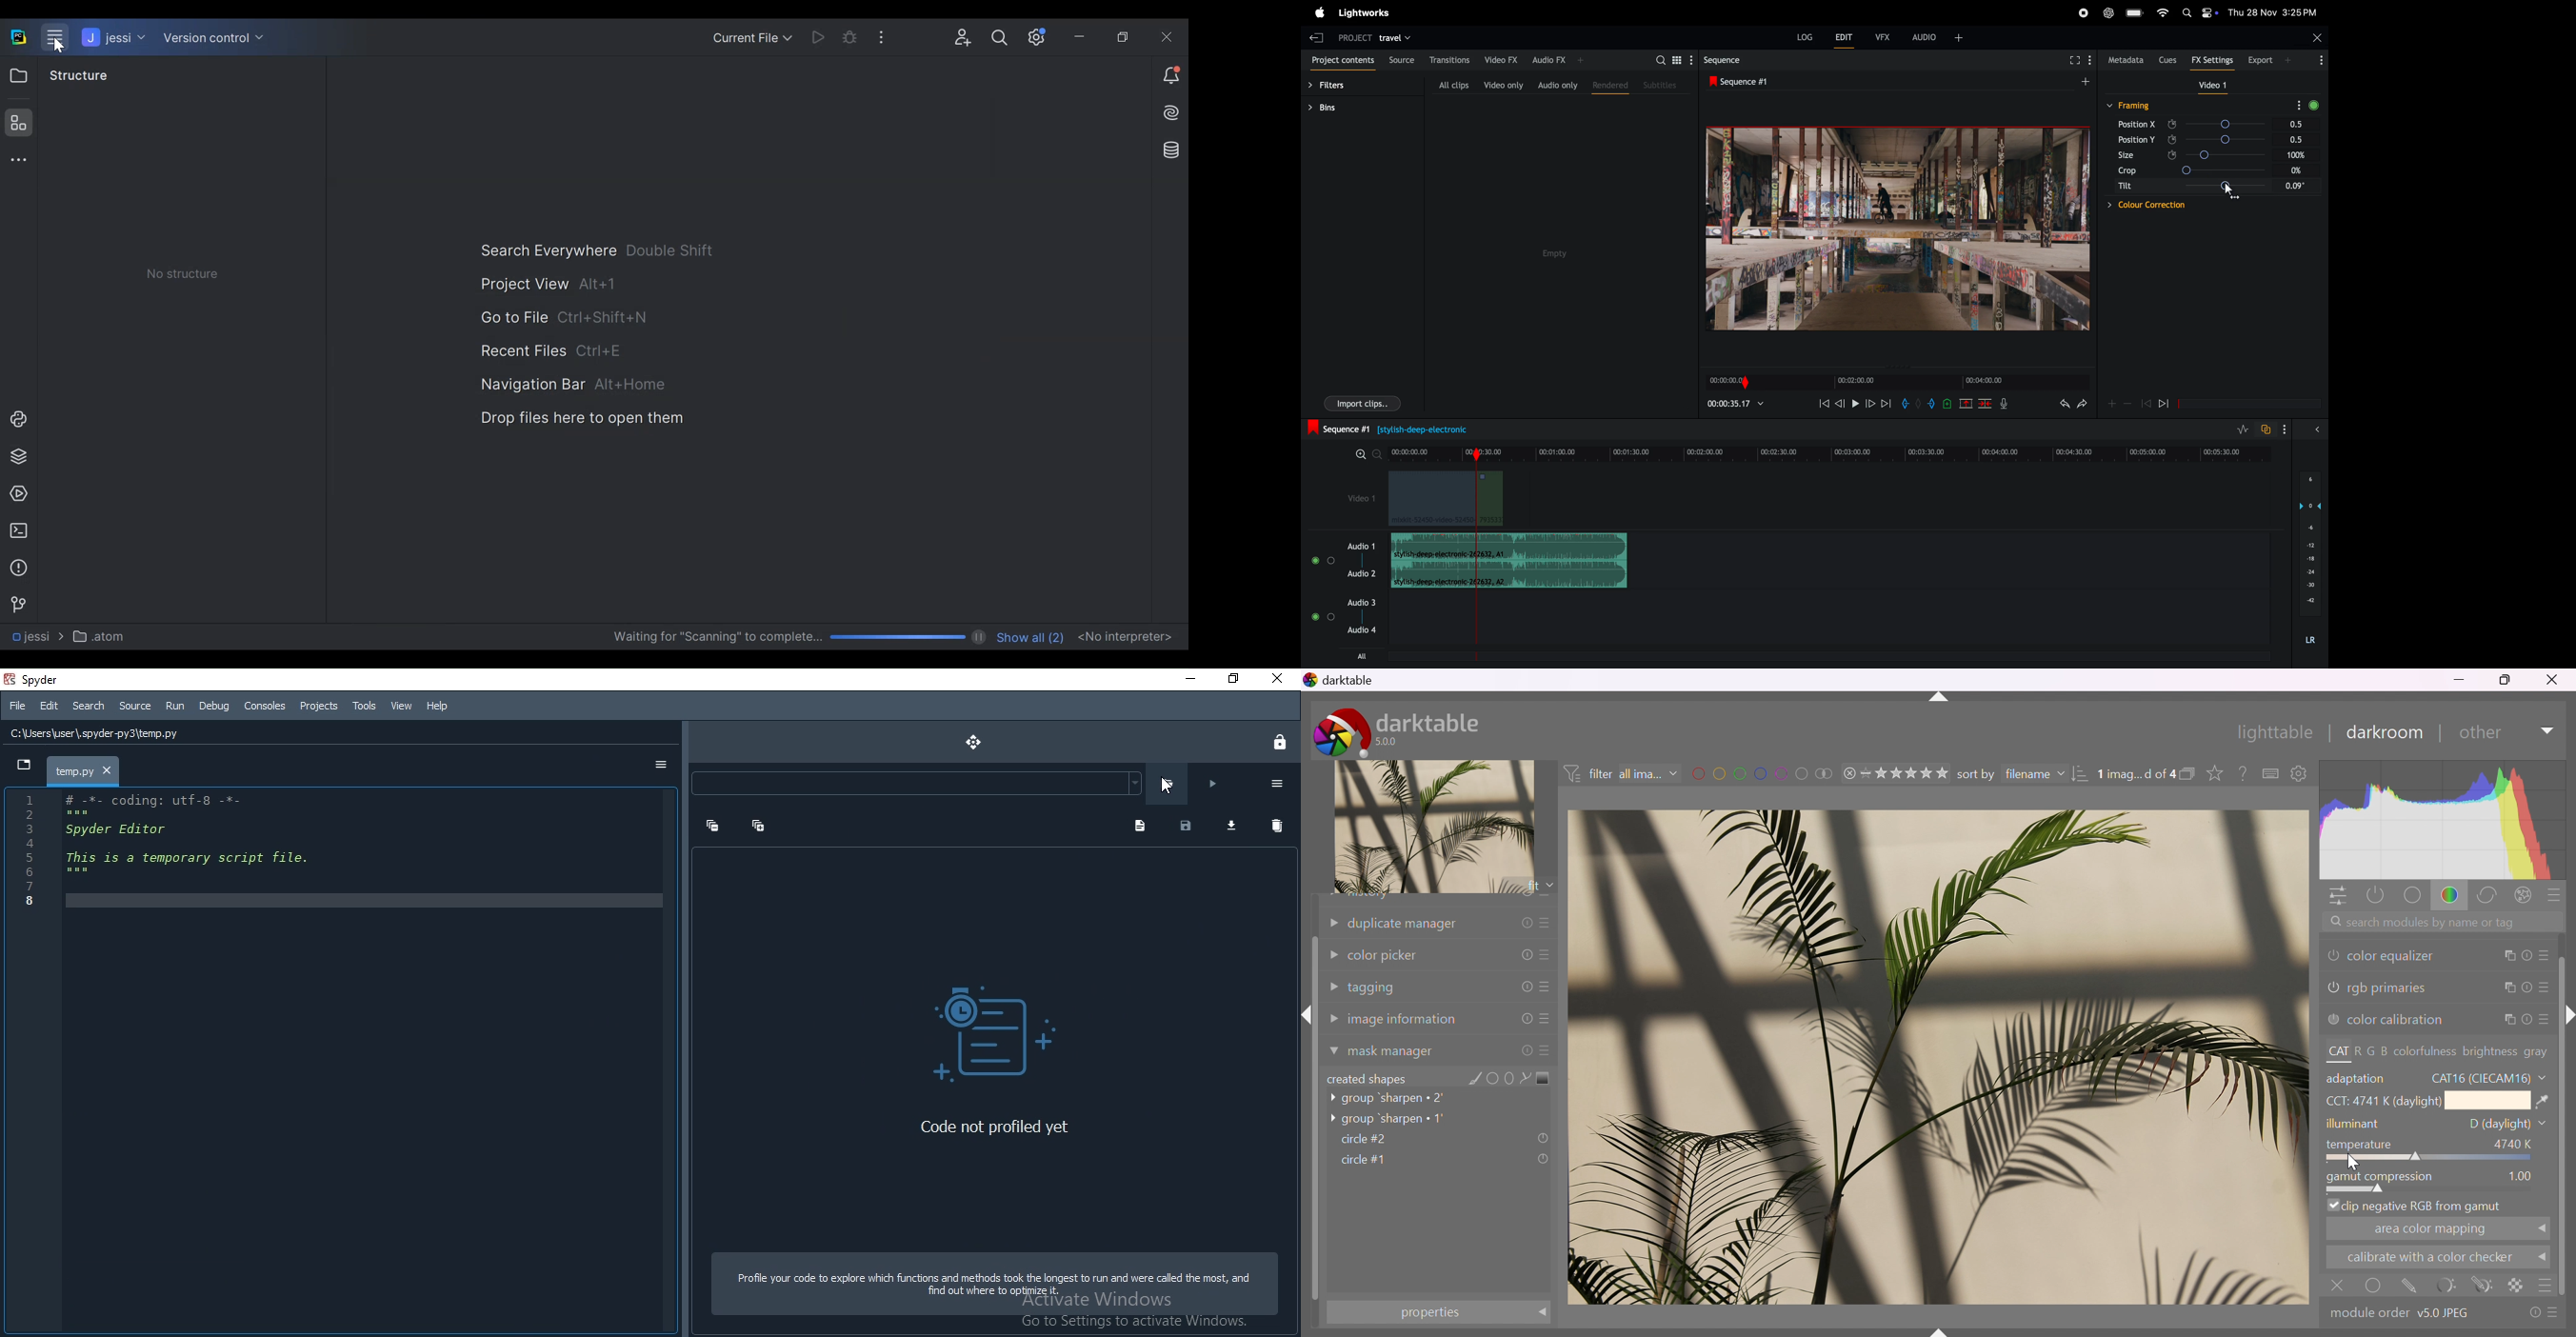 The height and width of the screenshot is (1344, 2576). Describe the element at coordinates (1332, 620) in the screenshot. I see `Solo track` at that location.